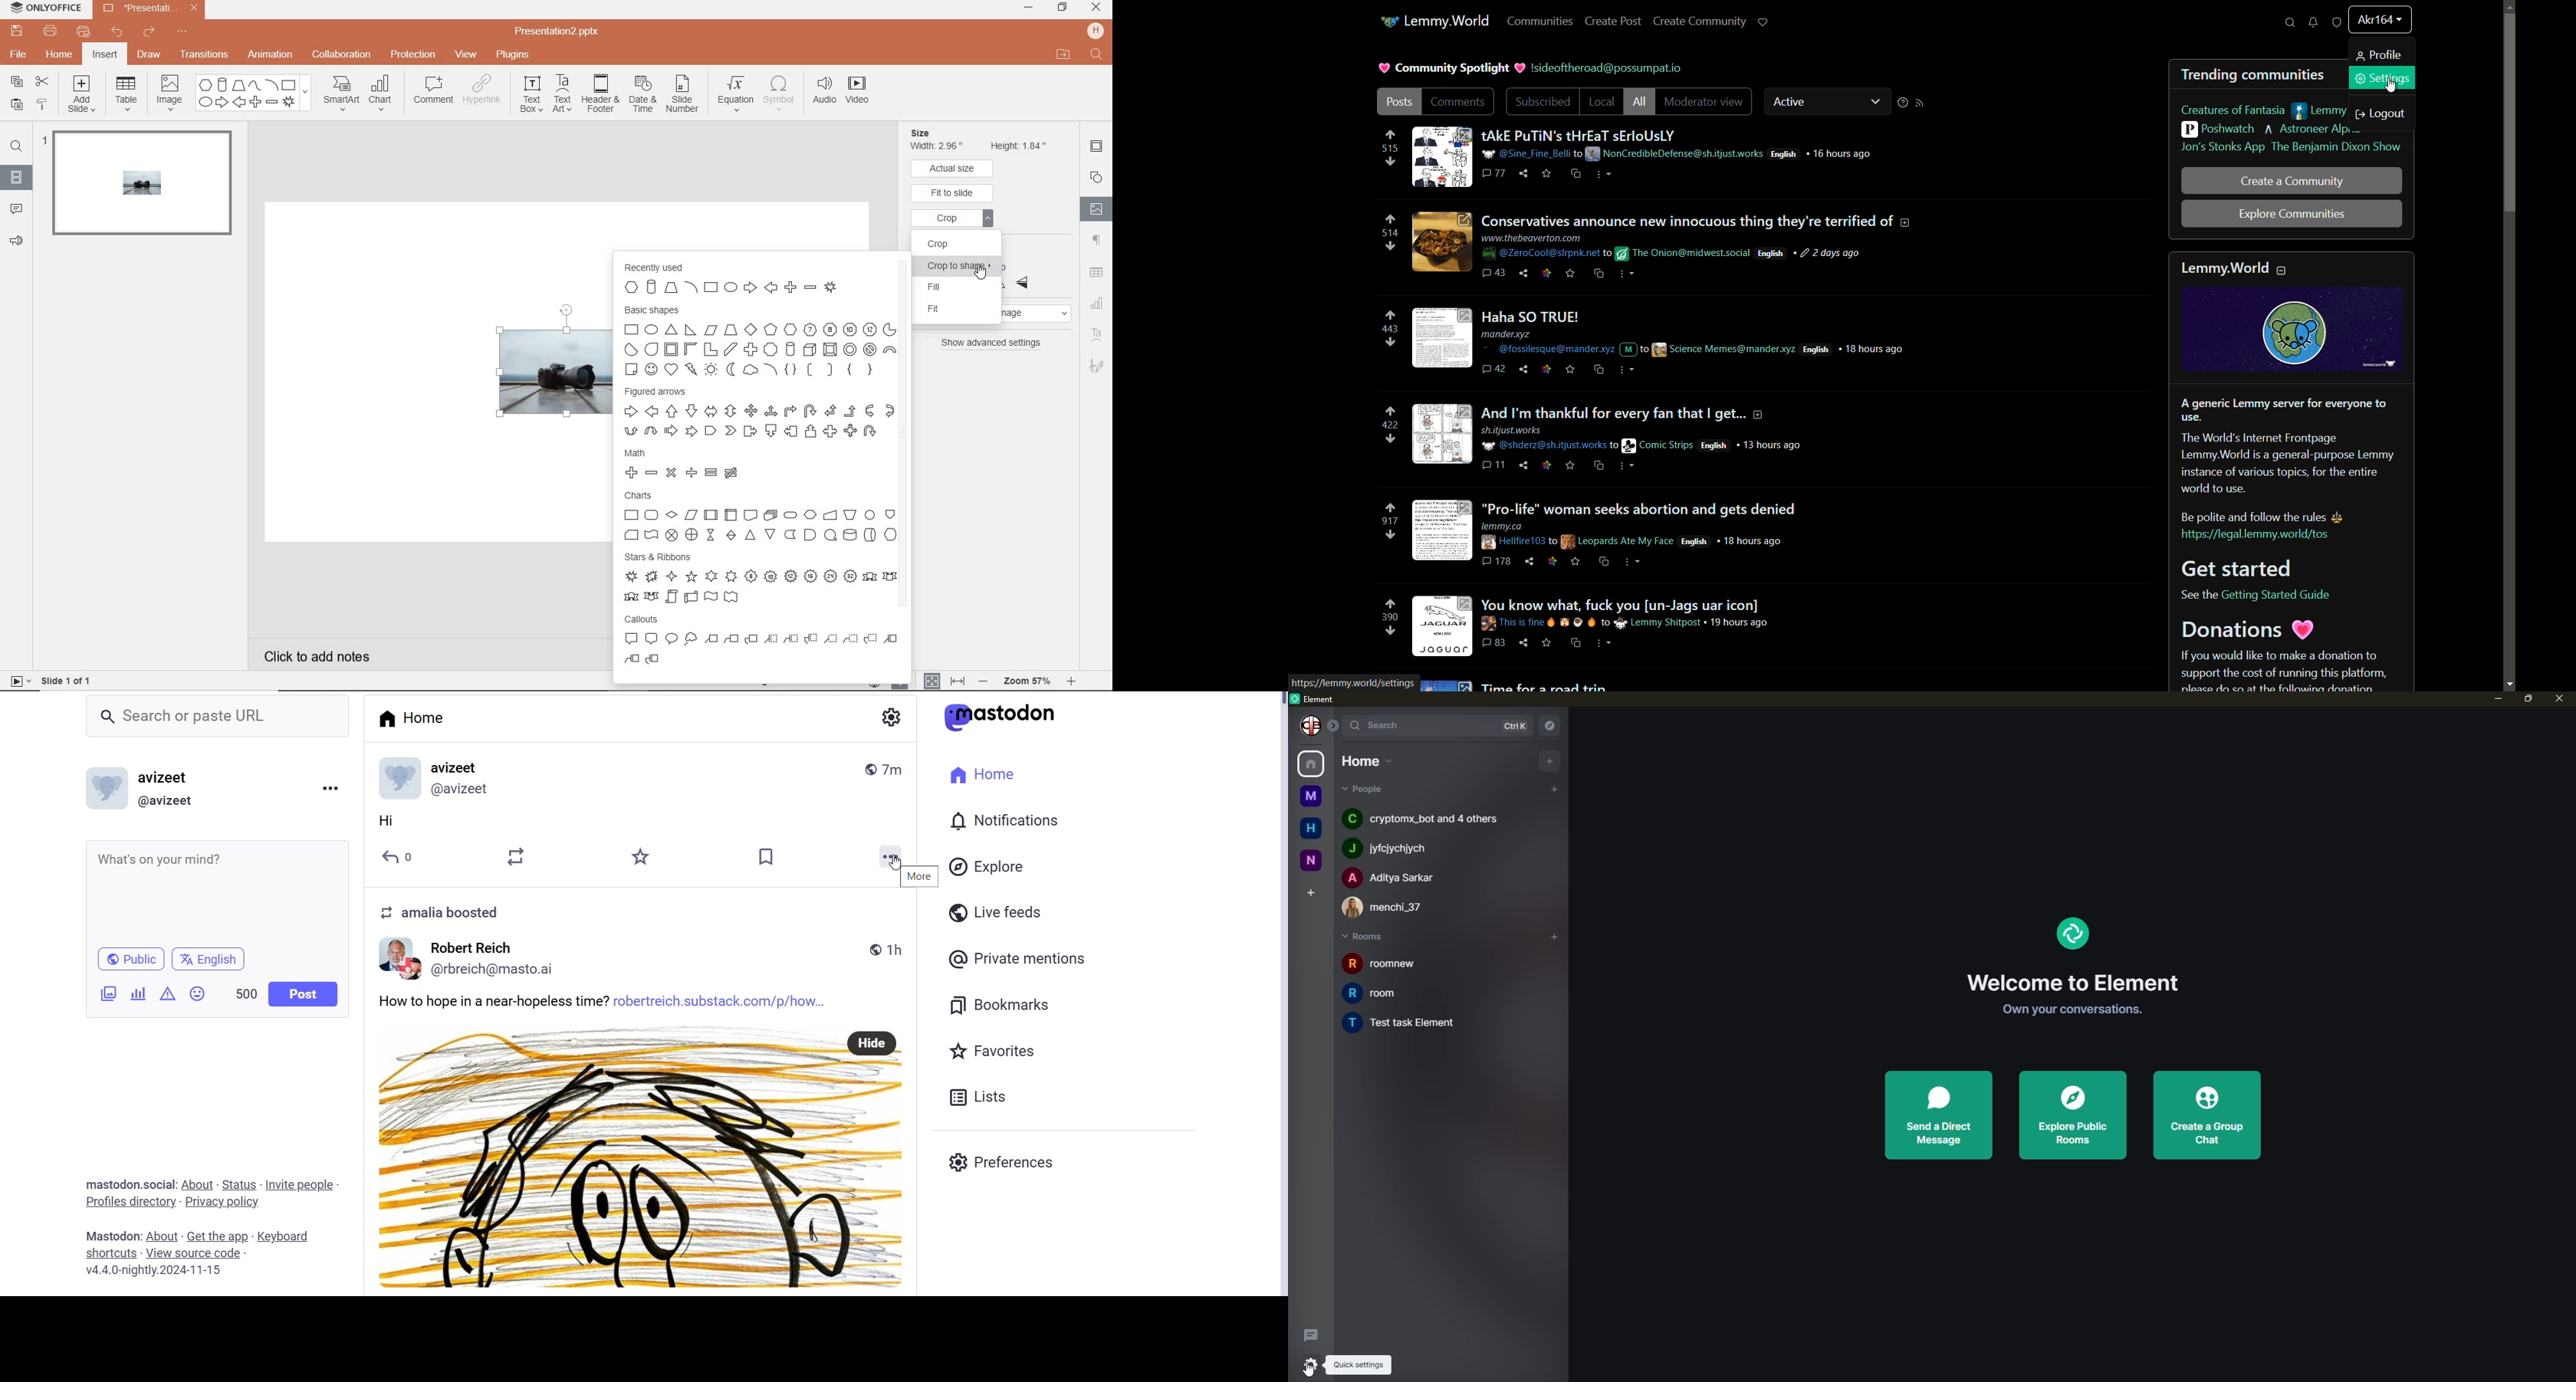 This screenshot has width=2576, height=1400. I want to click on open file location, so click(1063, 55).